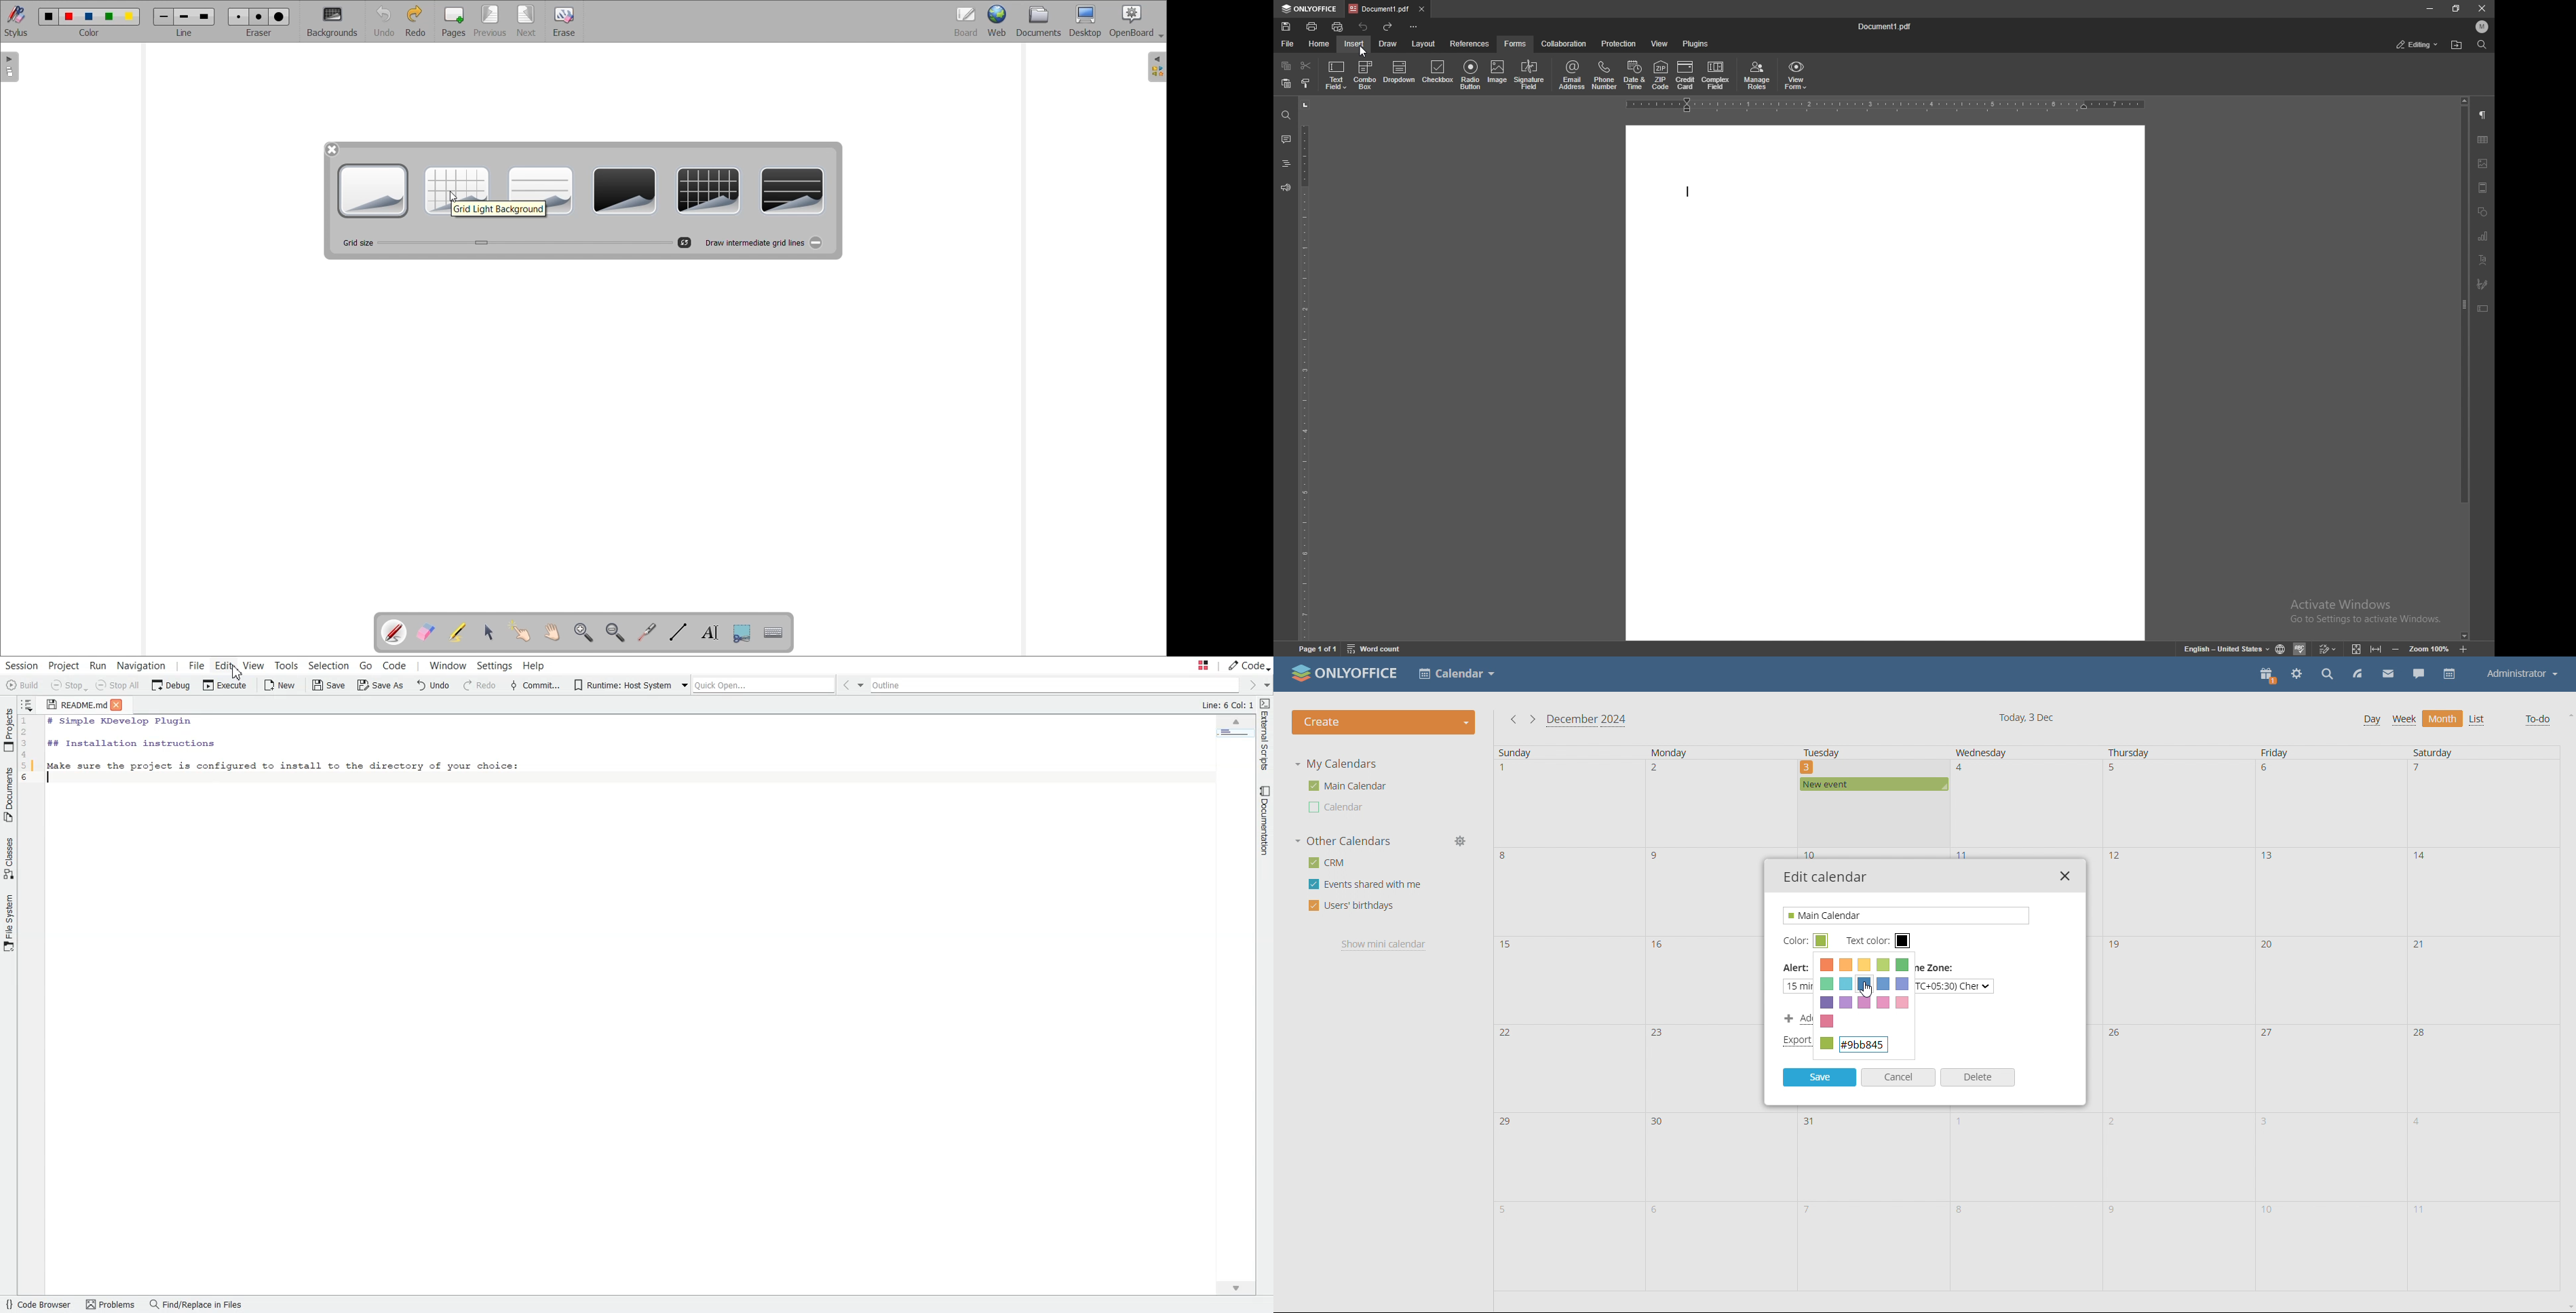 The height and width of the screenshot is (1316, 2576). Describe the element at coordinates (1695, 43) in the screenshot. I see `plugins` at that location.